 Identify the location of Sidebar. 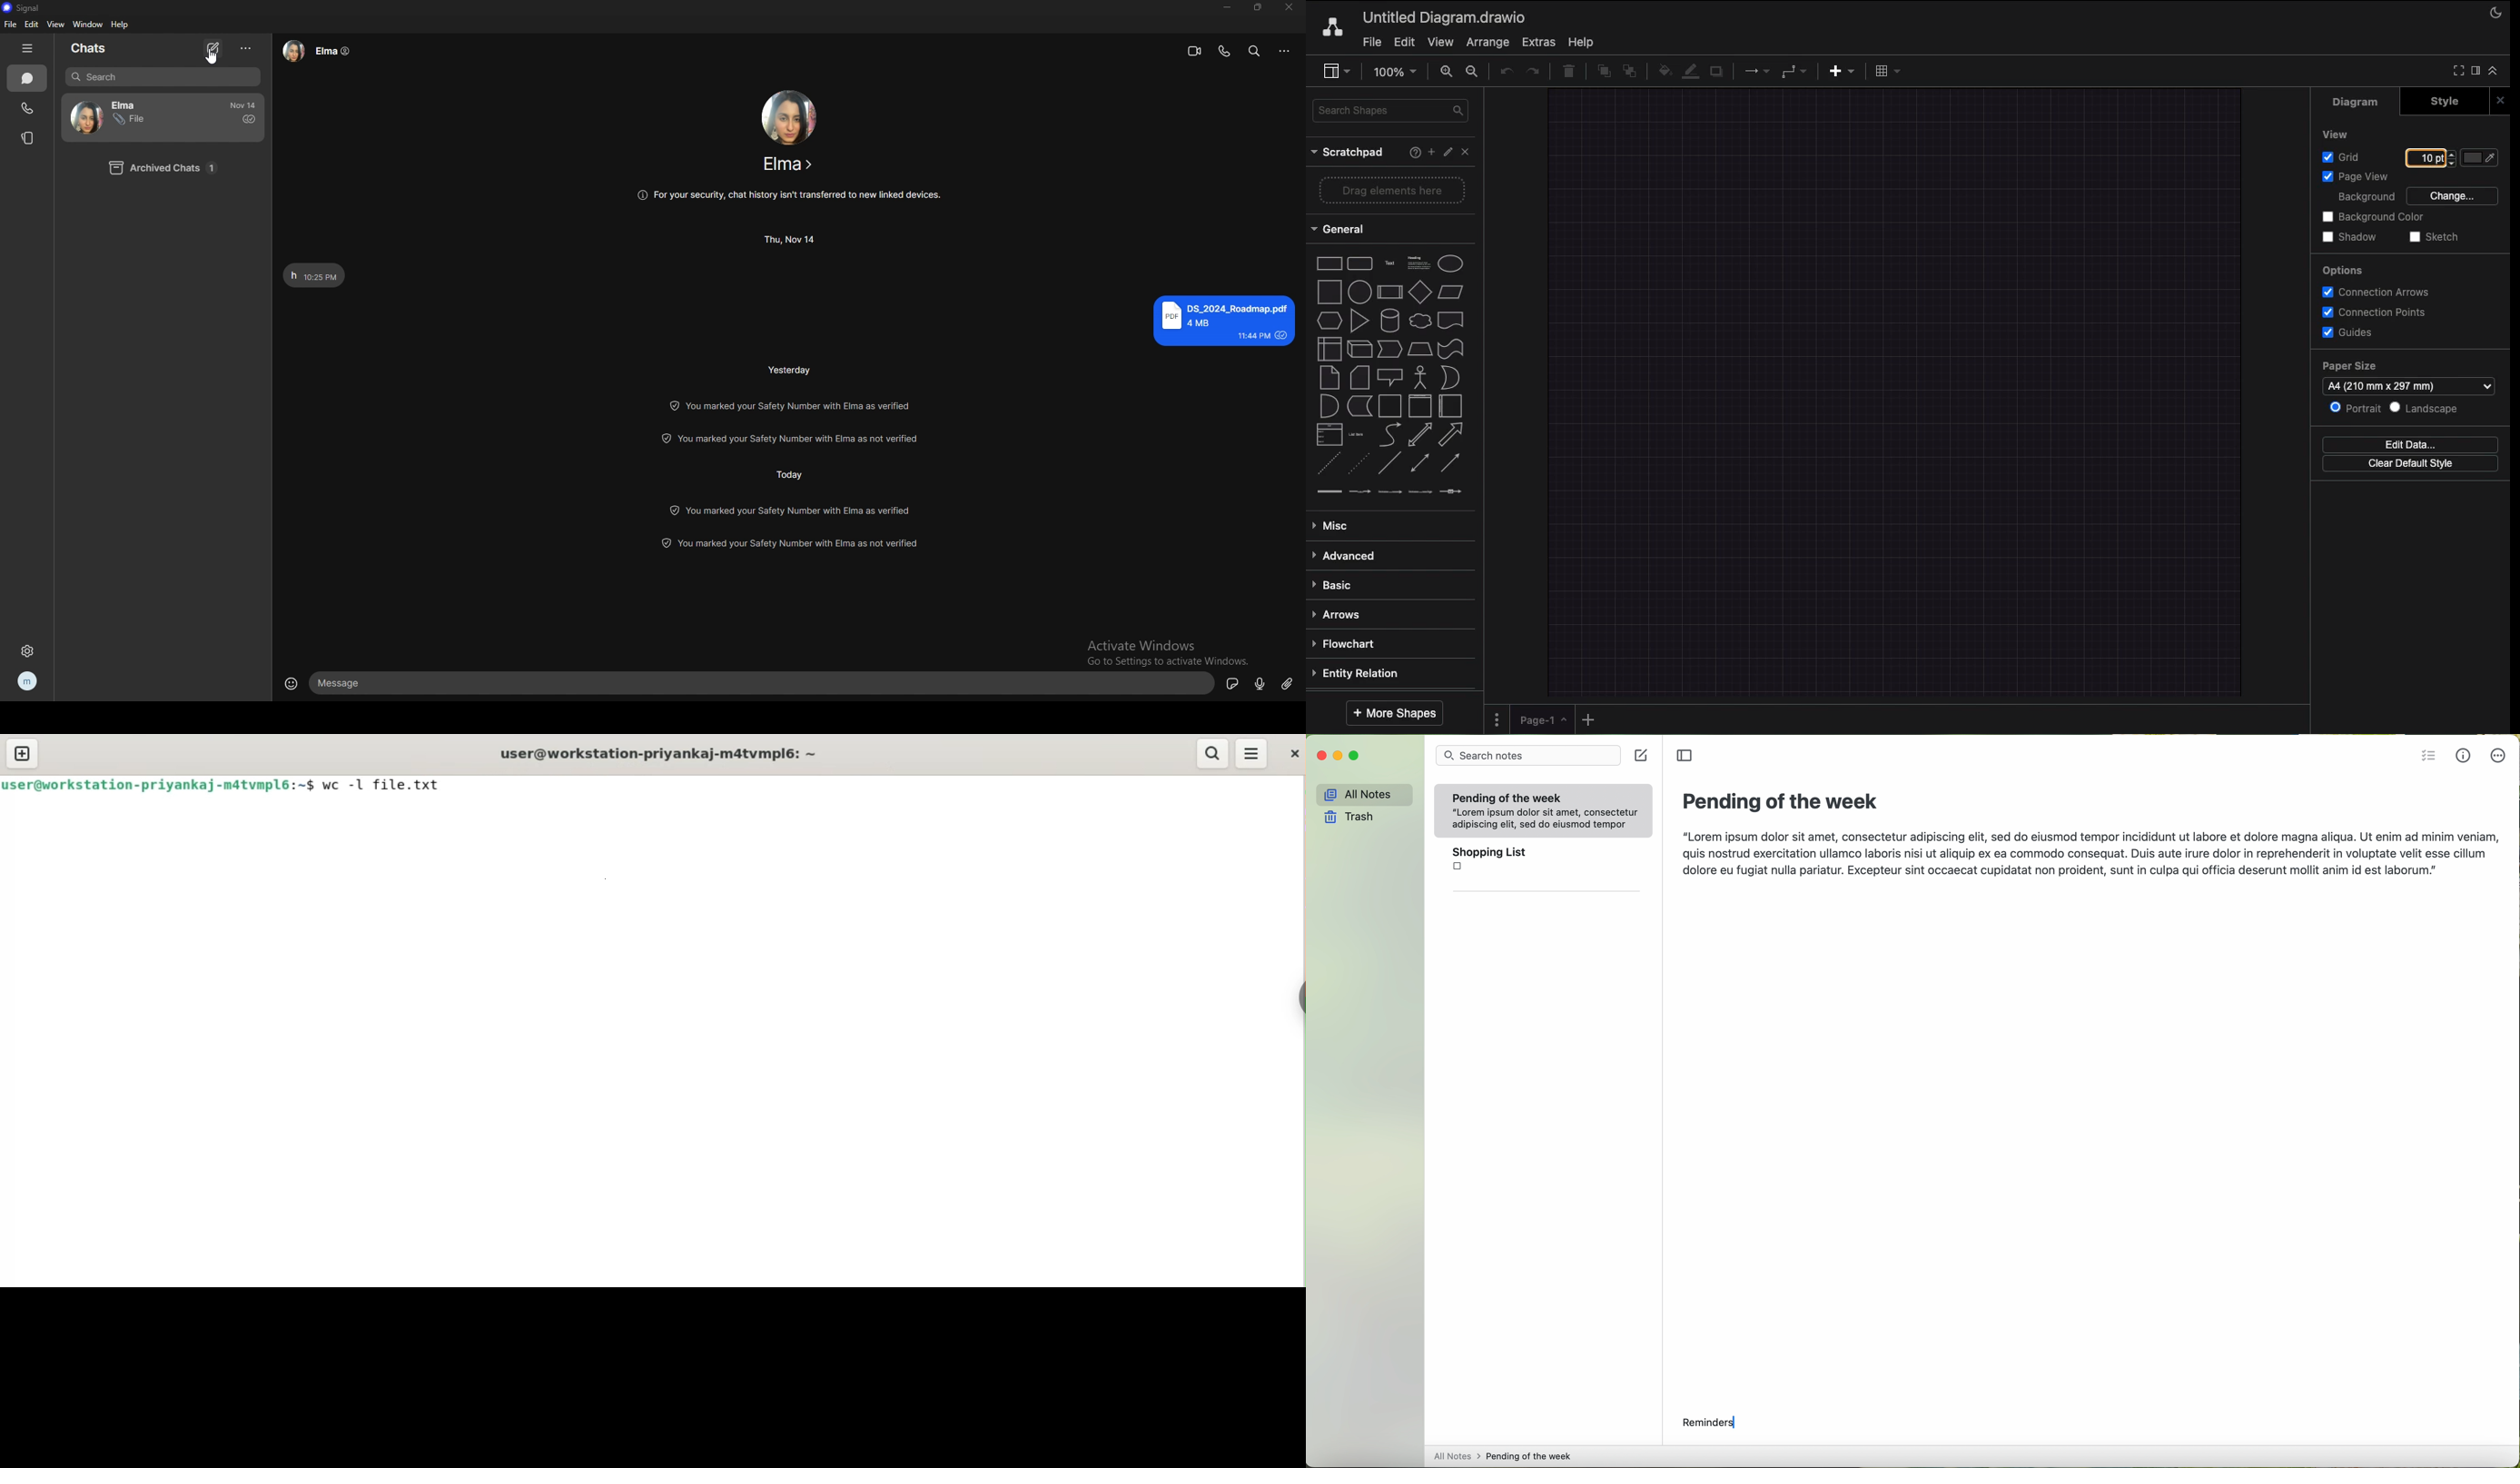
(1339, 71).